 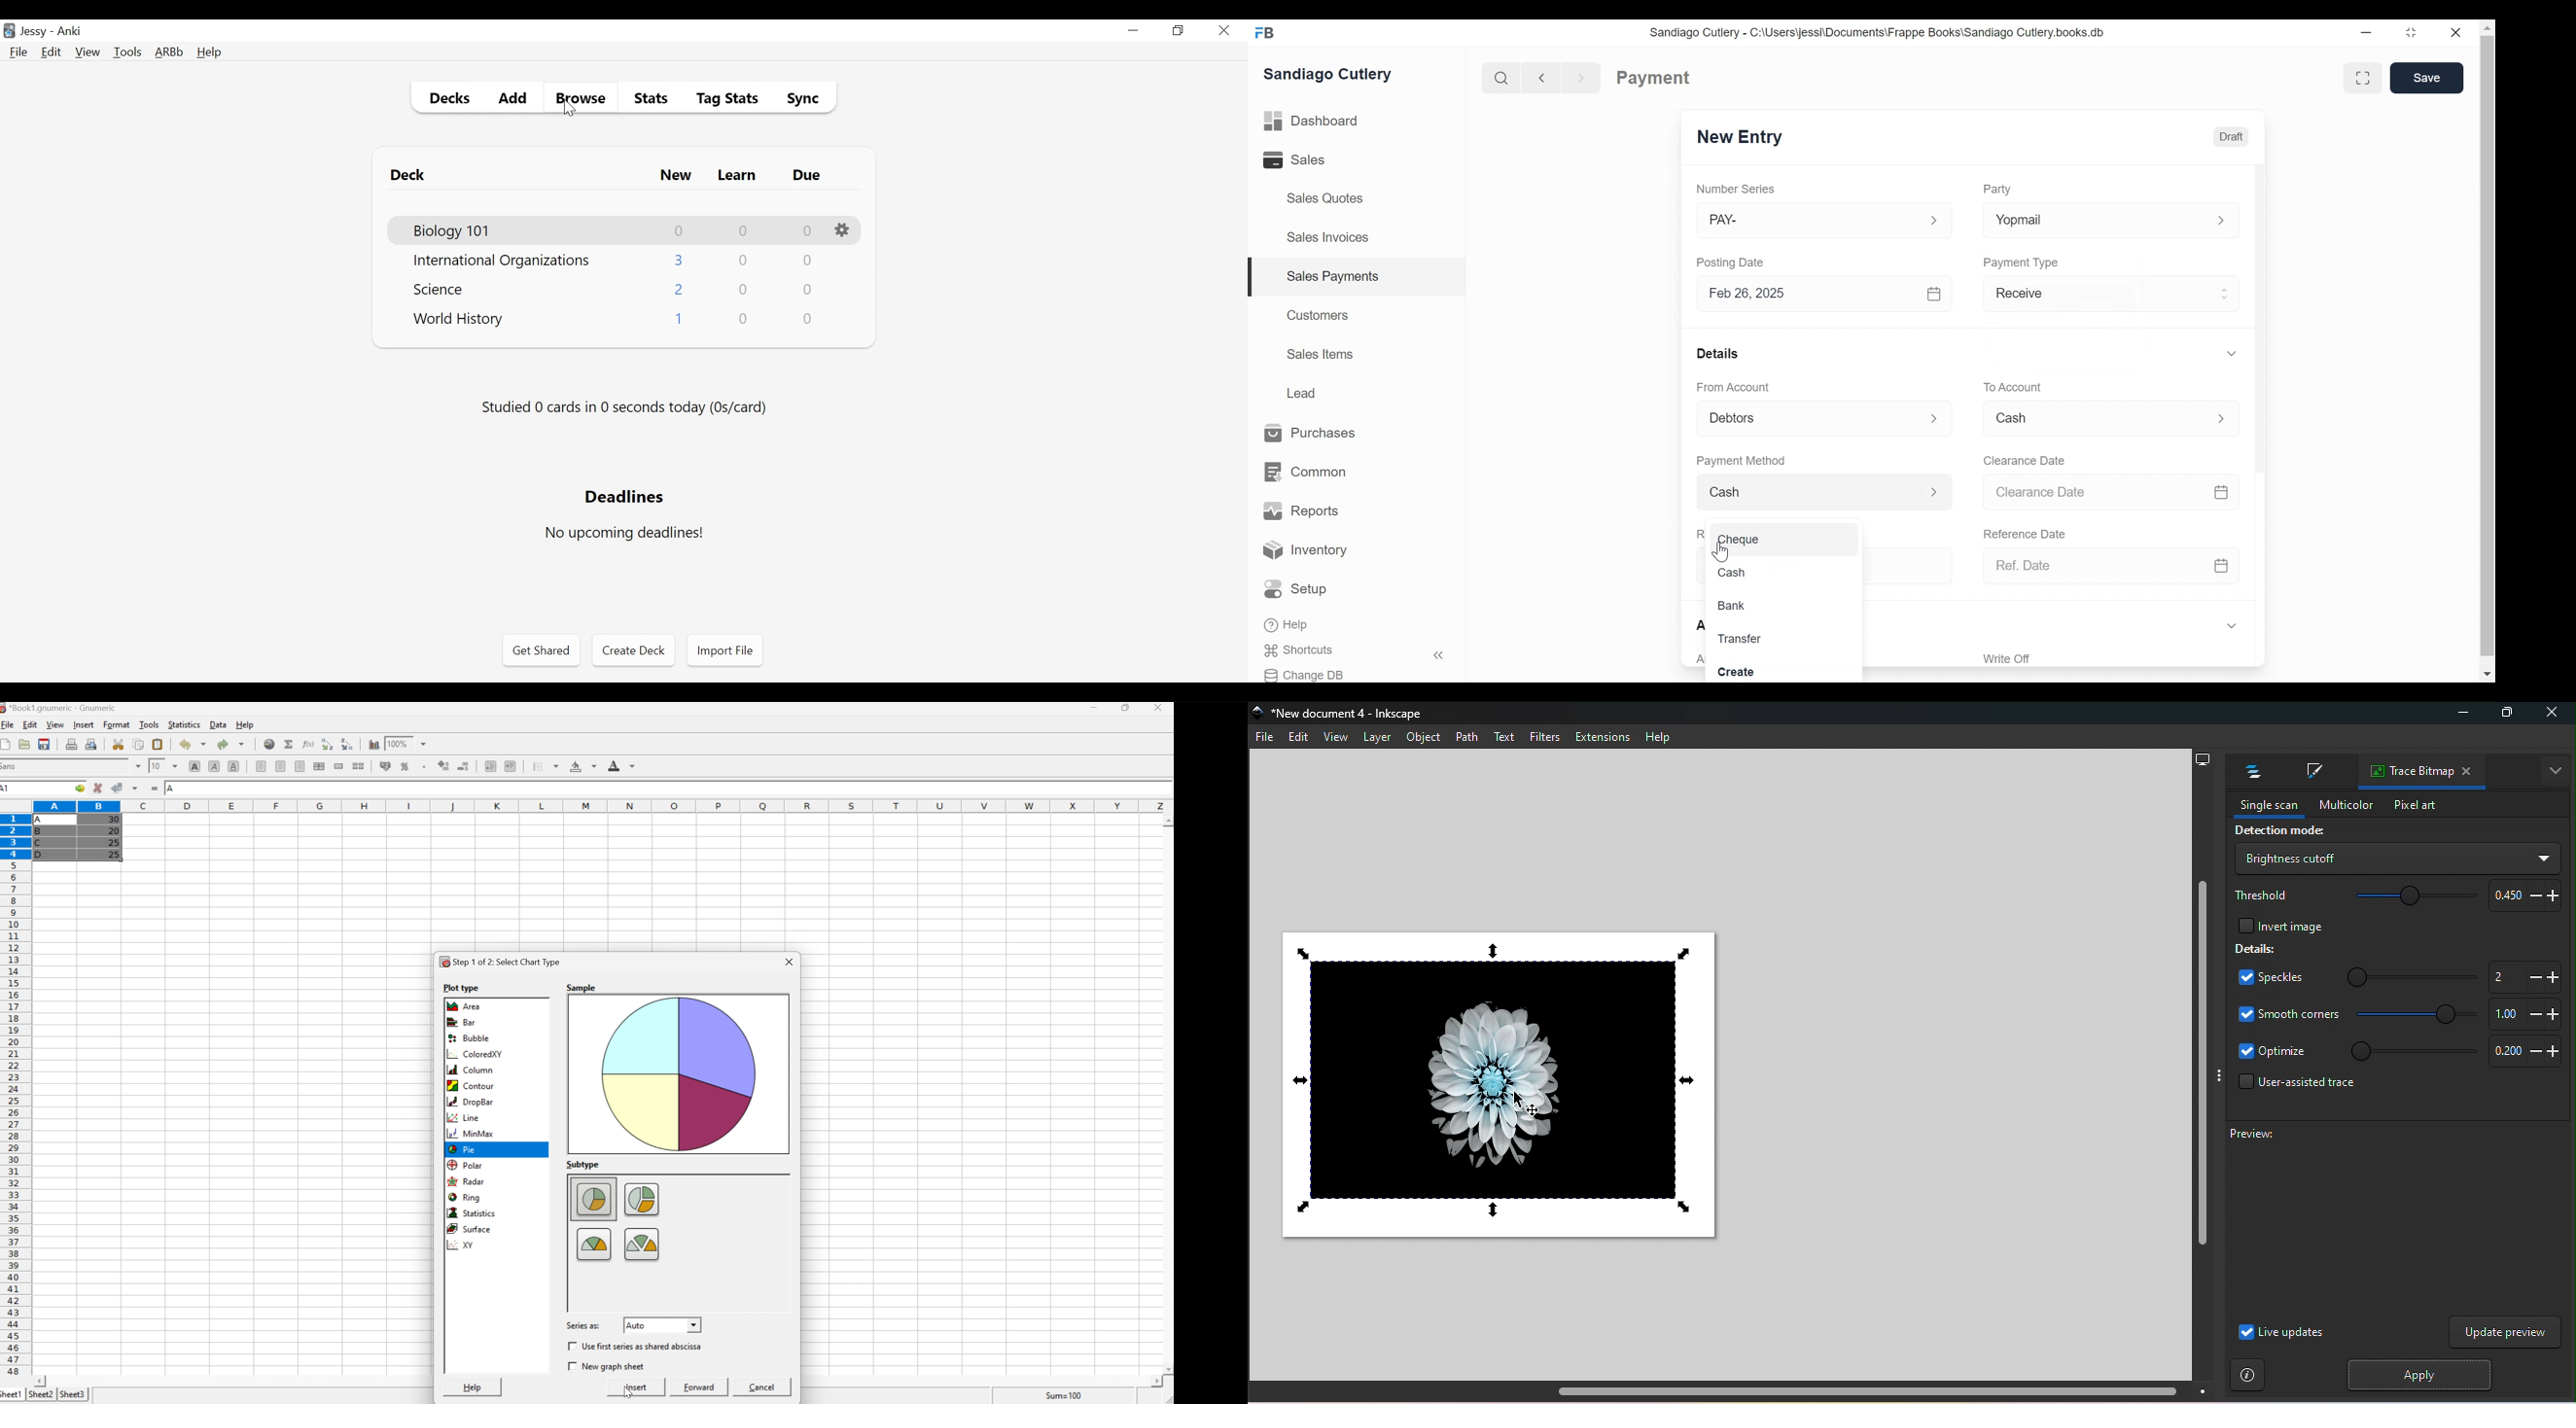 I want to click on Restore, so click(x=1179, y=31).